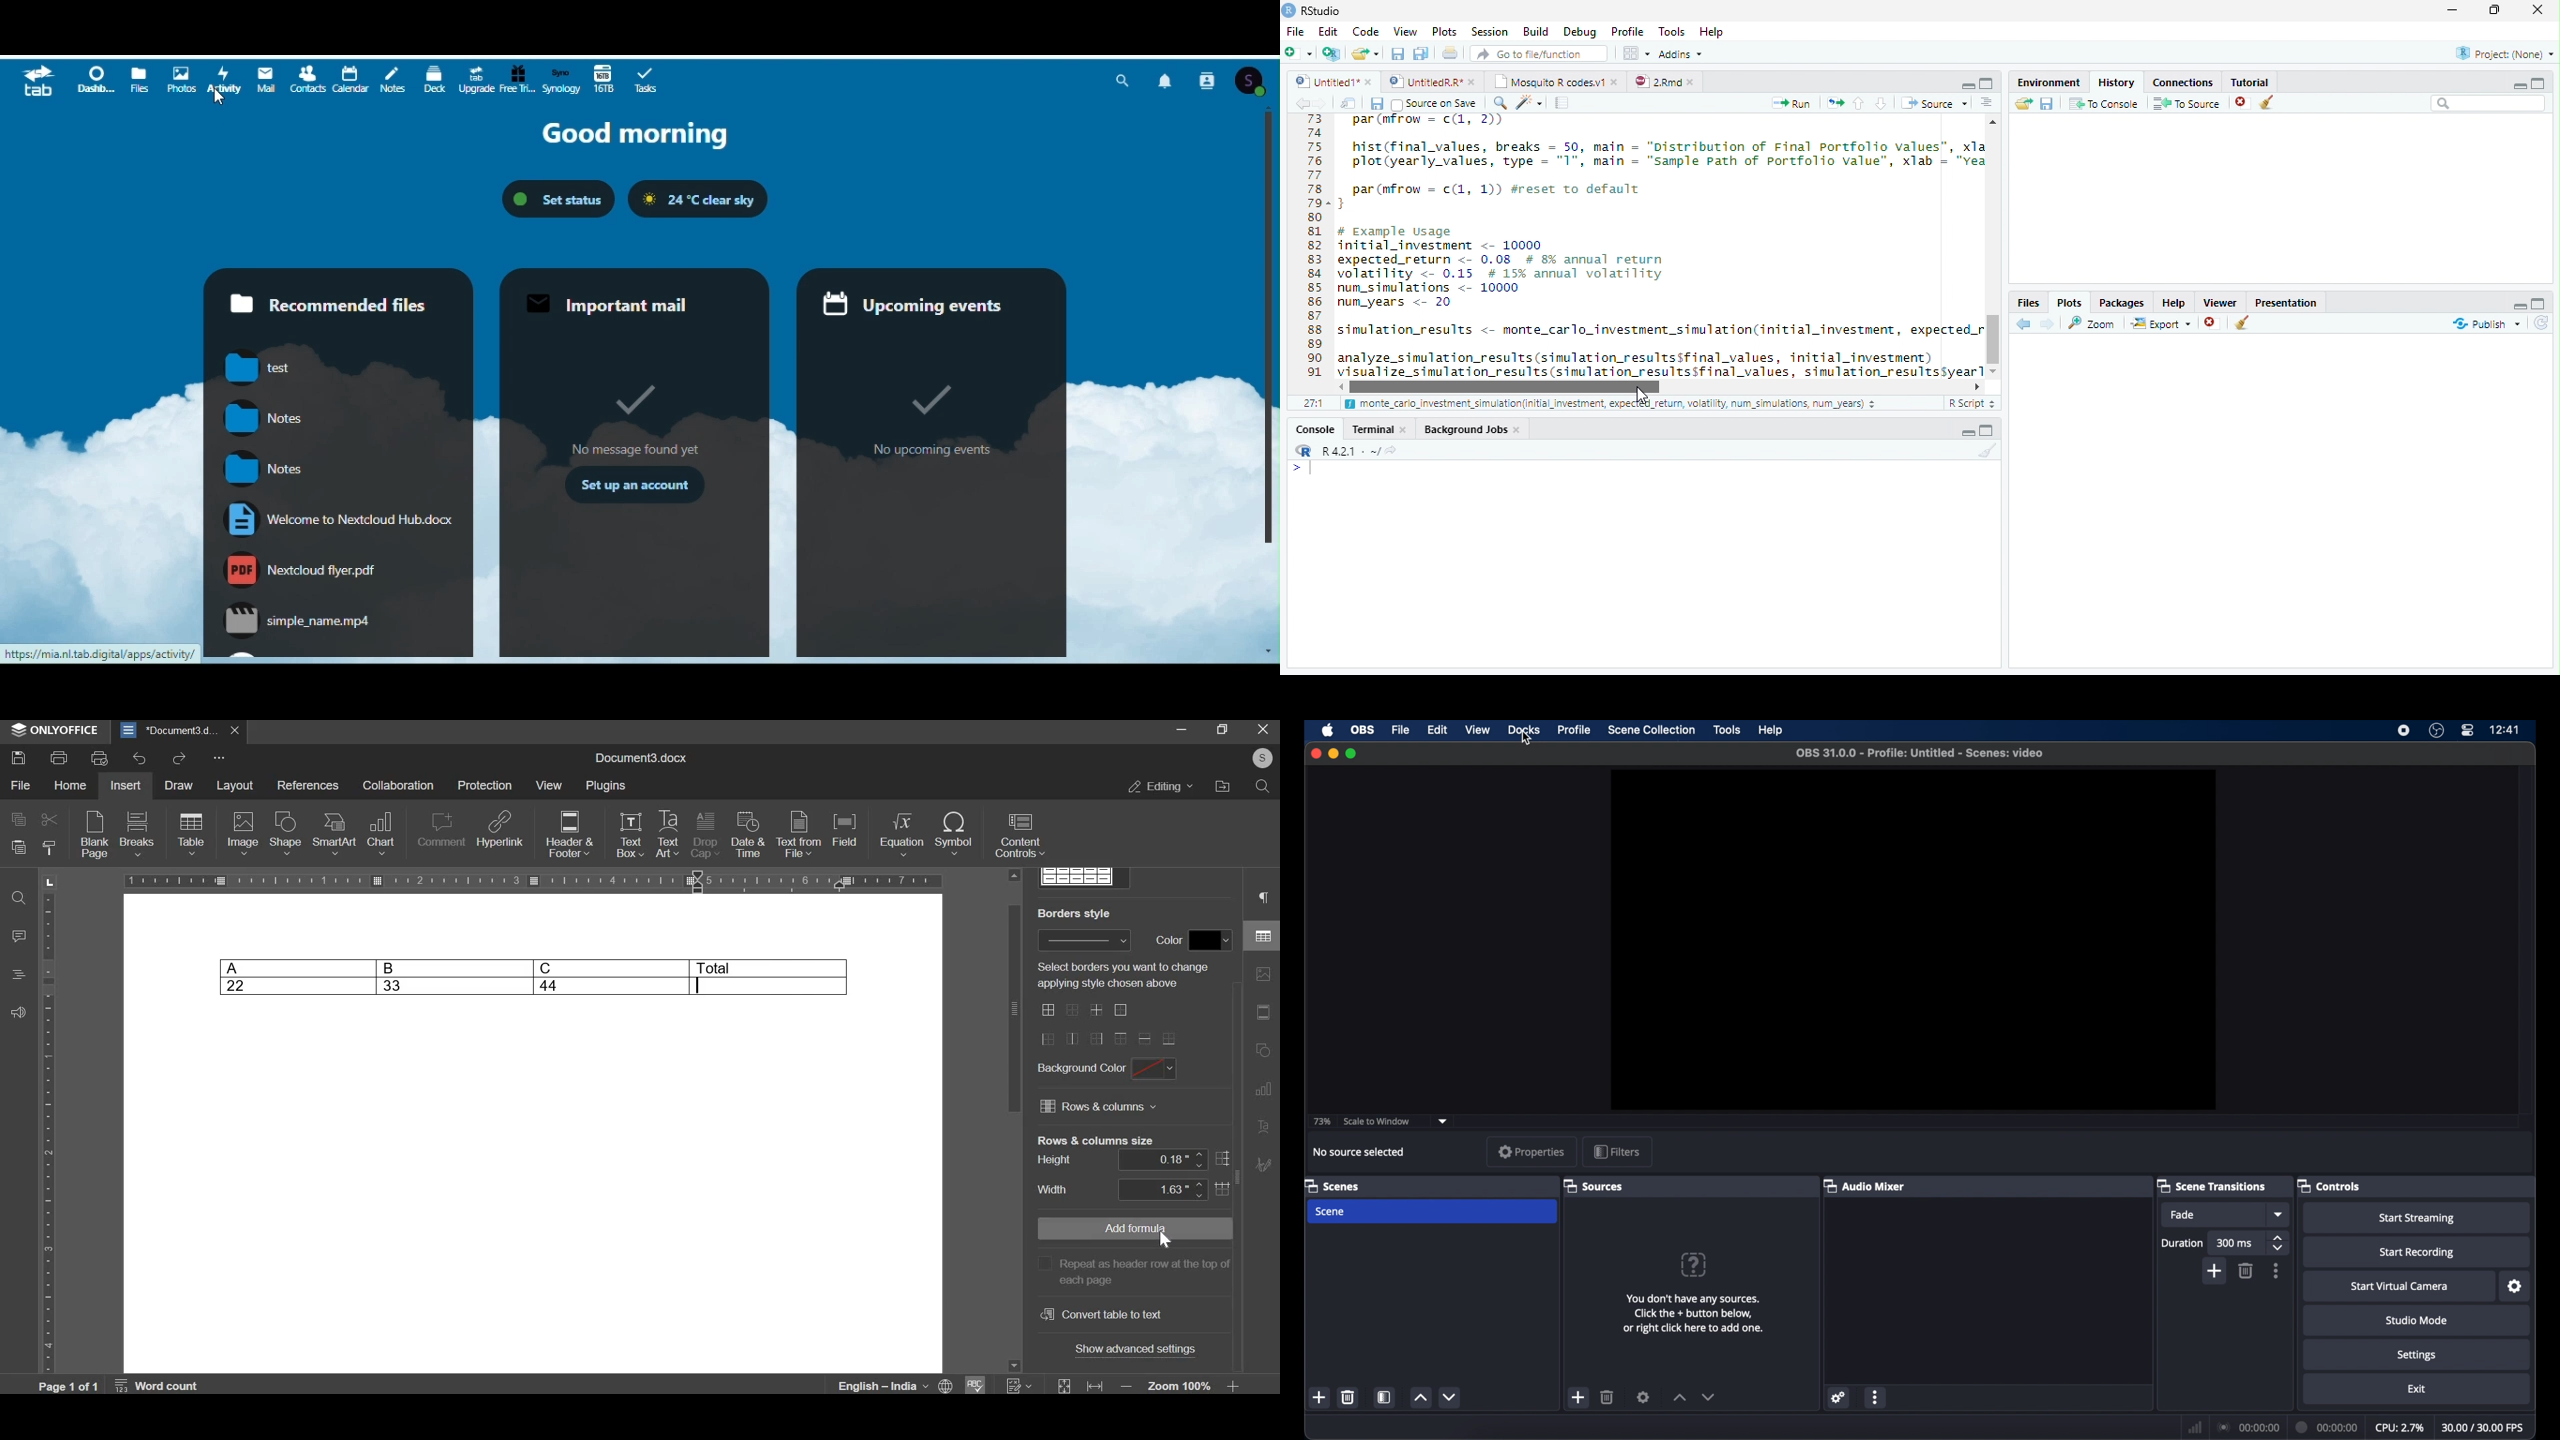 The height and width of the screenshot is (1456, 2576). I want to click on Save, so click(1377, 103).